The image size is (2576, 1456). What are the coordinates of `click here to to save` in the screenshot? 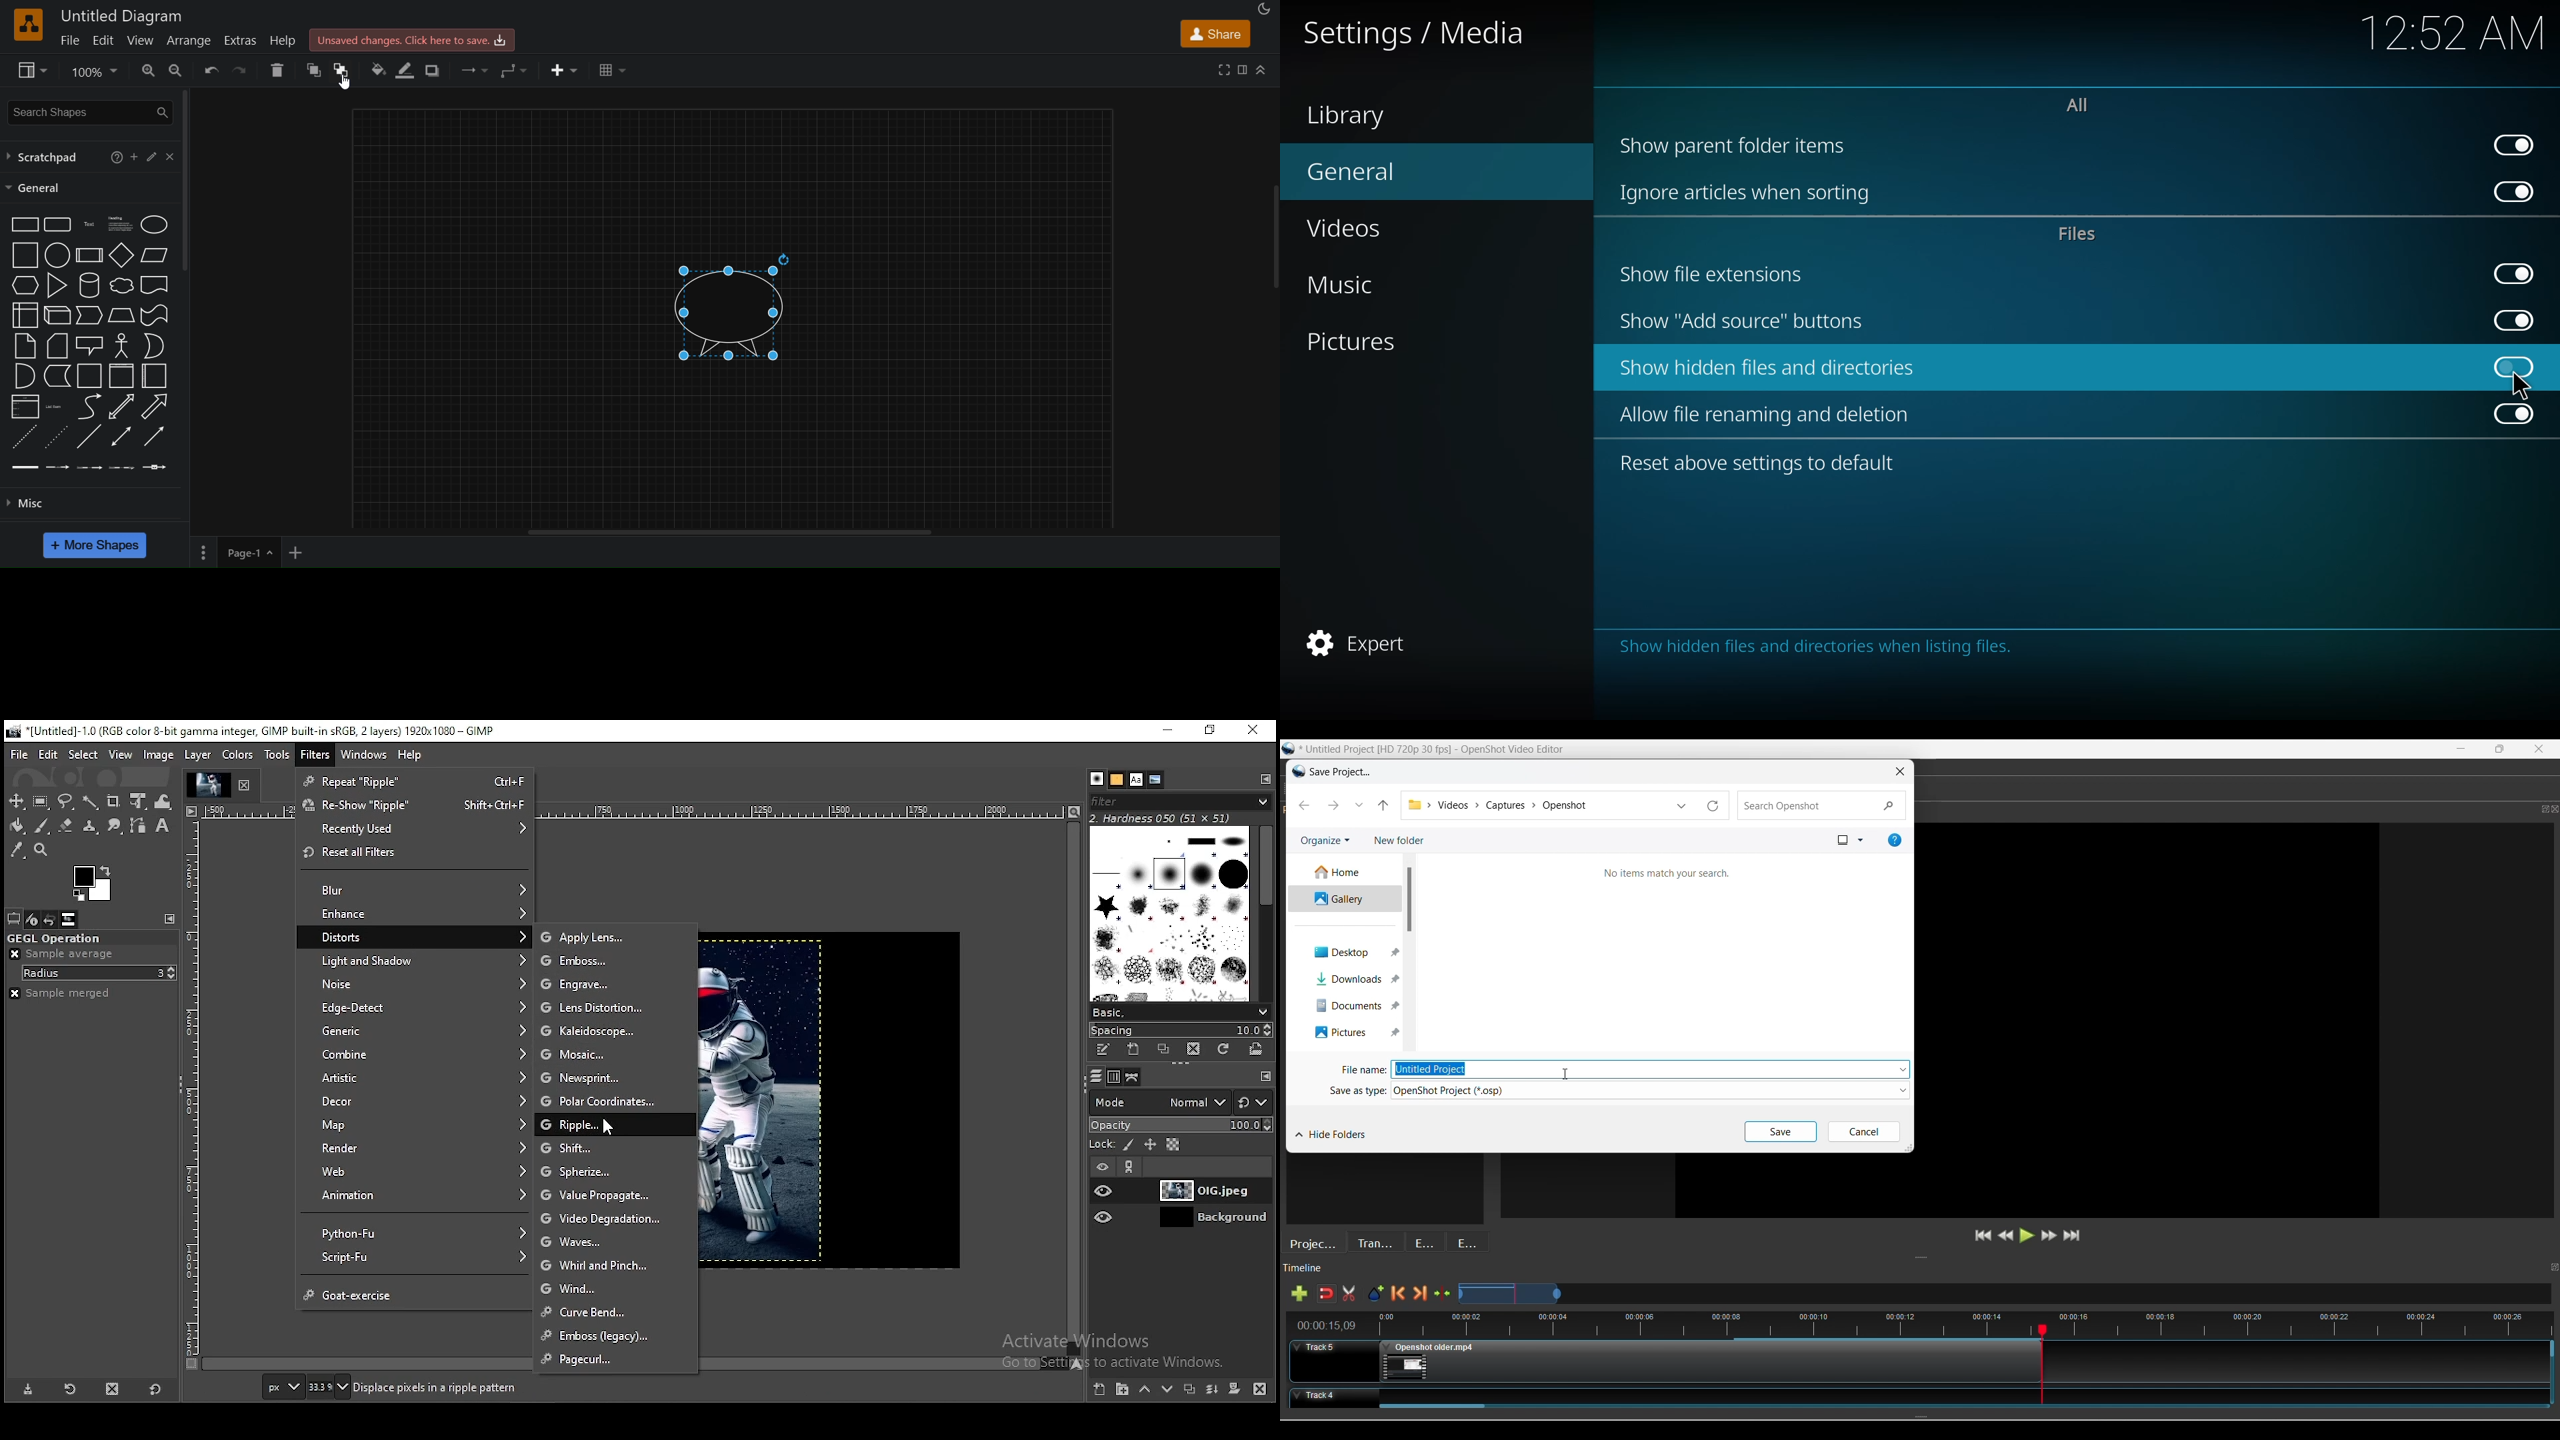 It's located at (412, 39).